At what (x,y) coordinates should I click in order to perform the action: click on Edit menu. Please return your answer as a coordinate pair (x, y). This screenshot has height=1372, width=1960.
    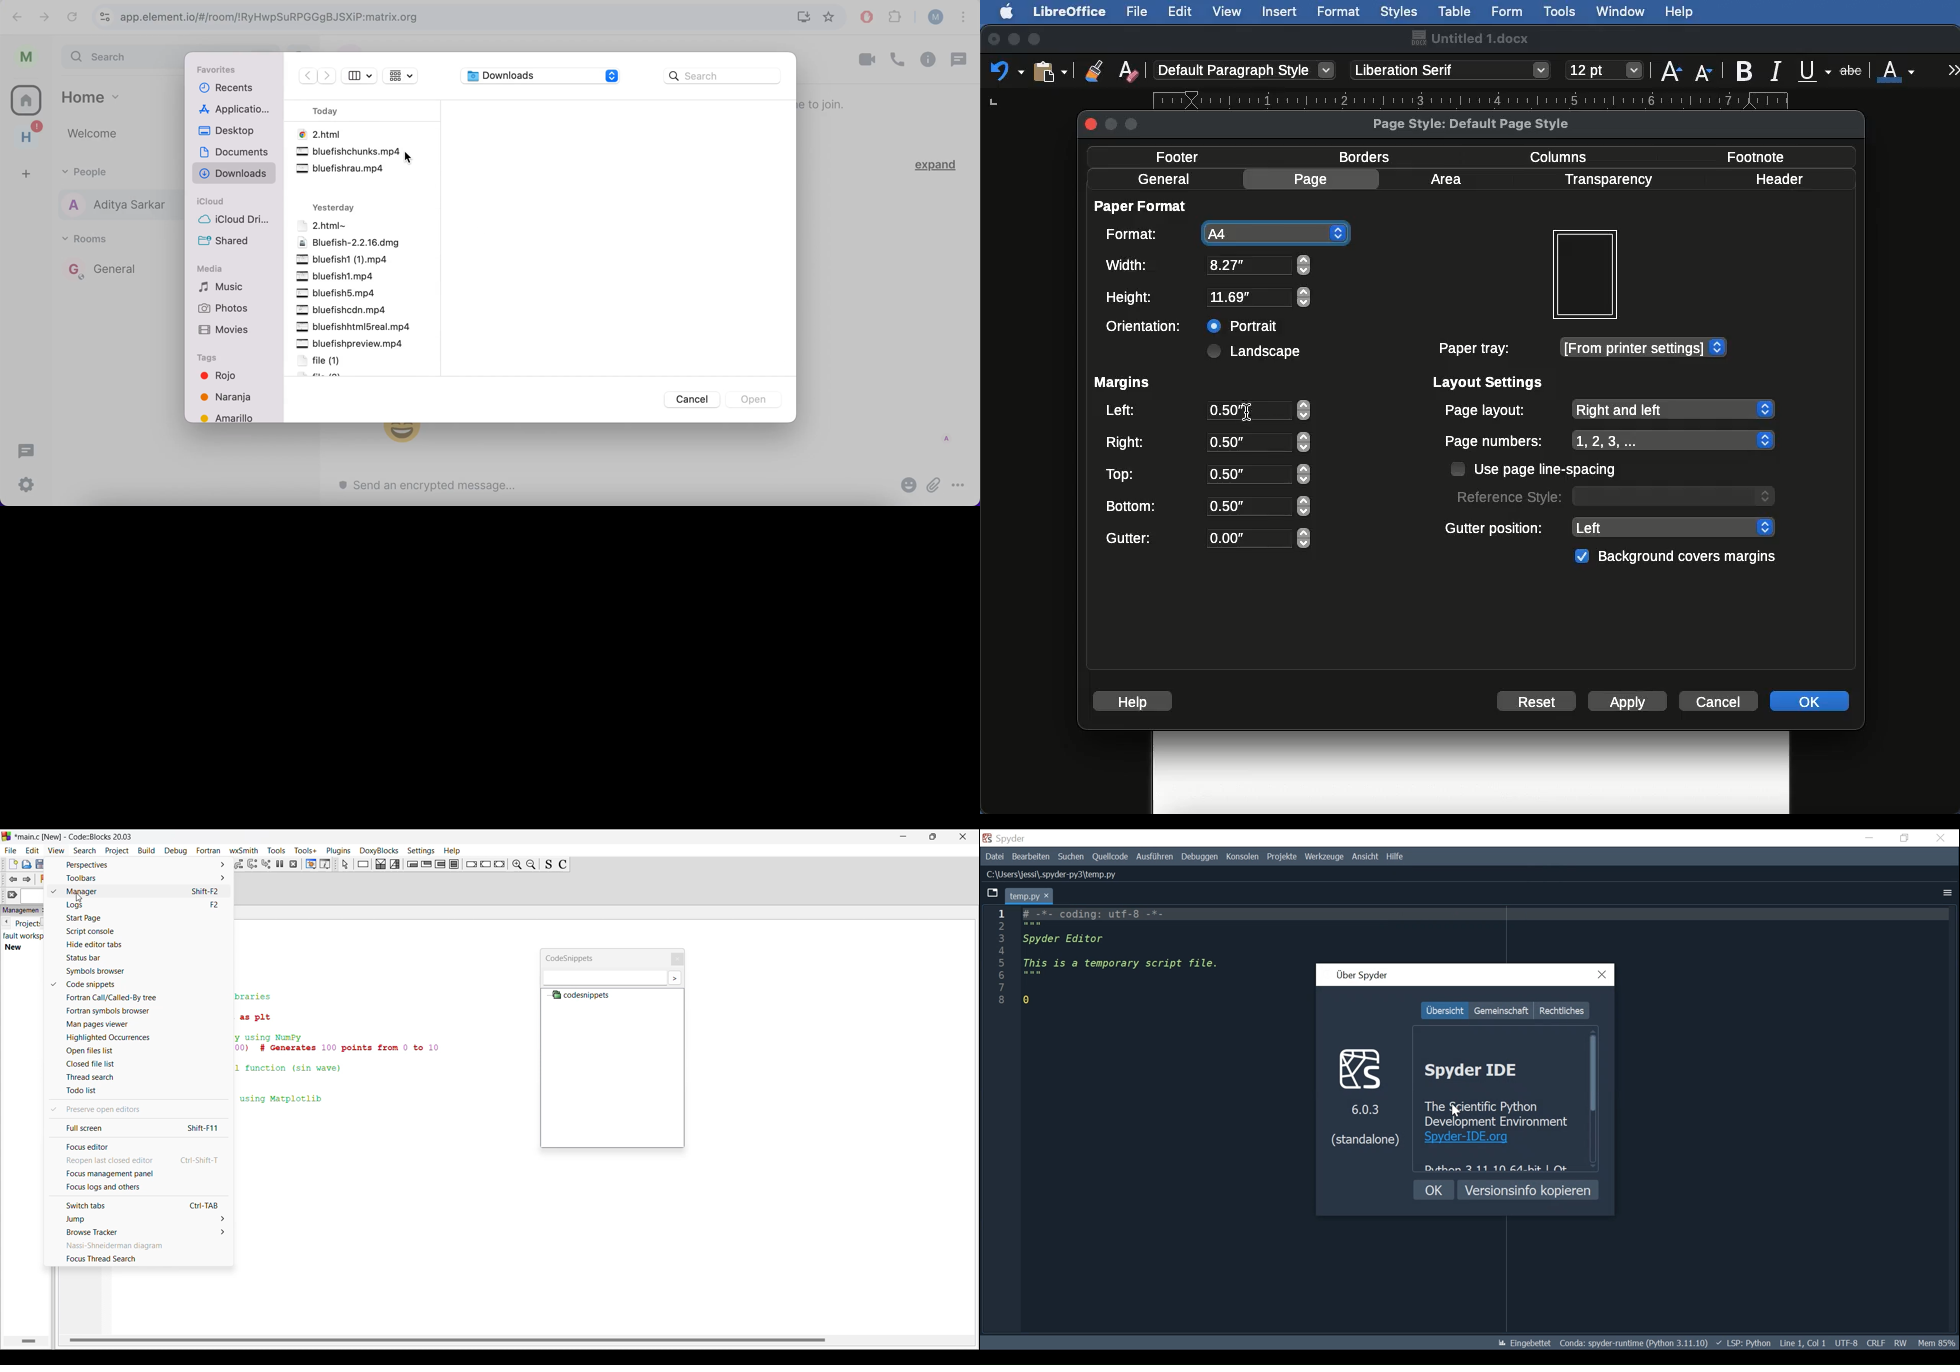
    Looking at the image, I should click on (33, 851).